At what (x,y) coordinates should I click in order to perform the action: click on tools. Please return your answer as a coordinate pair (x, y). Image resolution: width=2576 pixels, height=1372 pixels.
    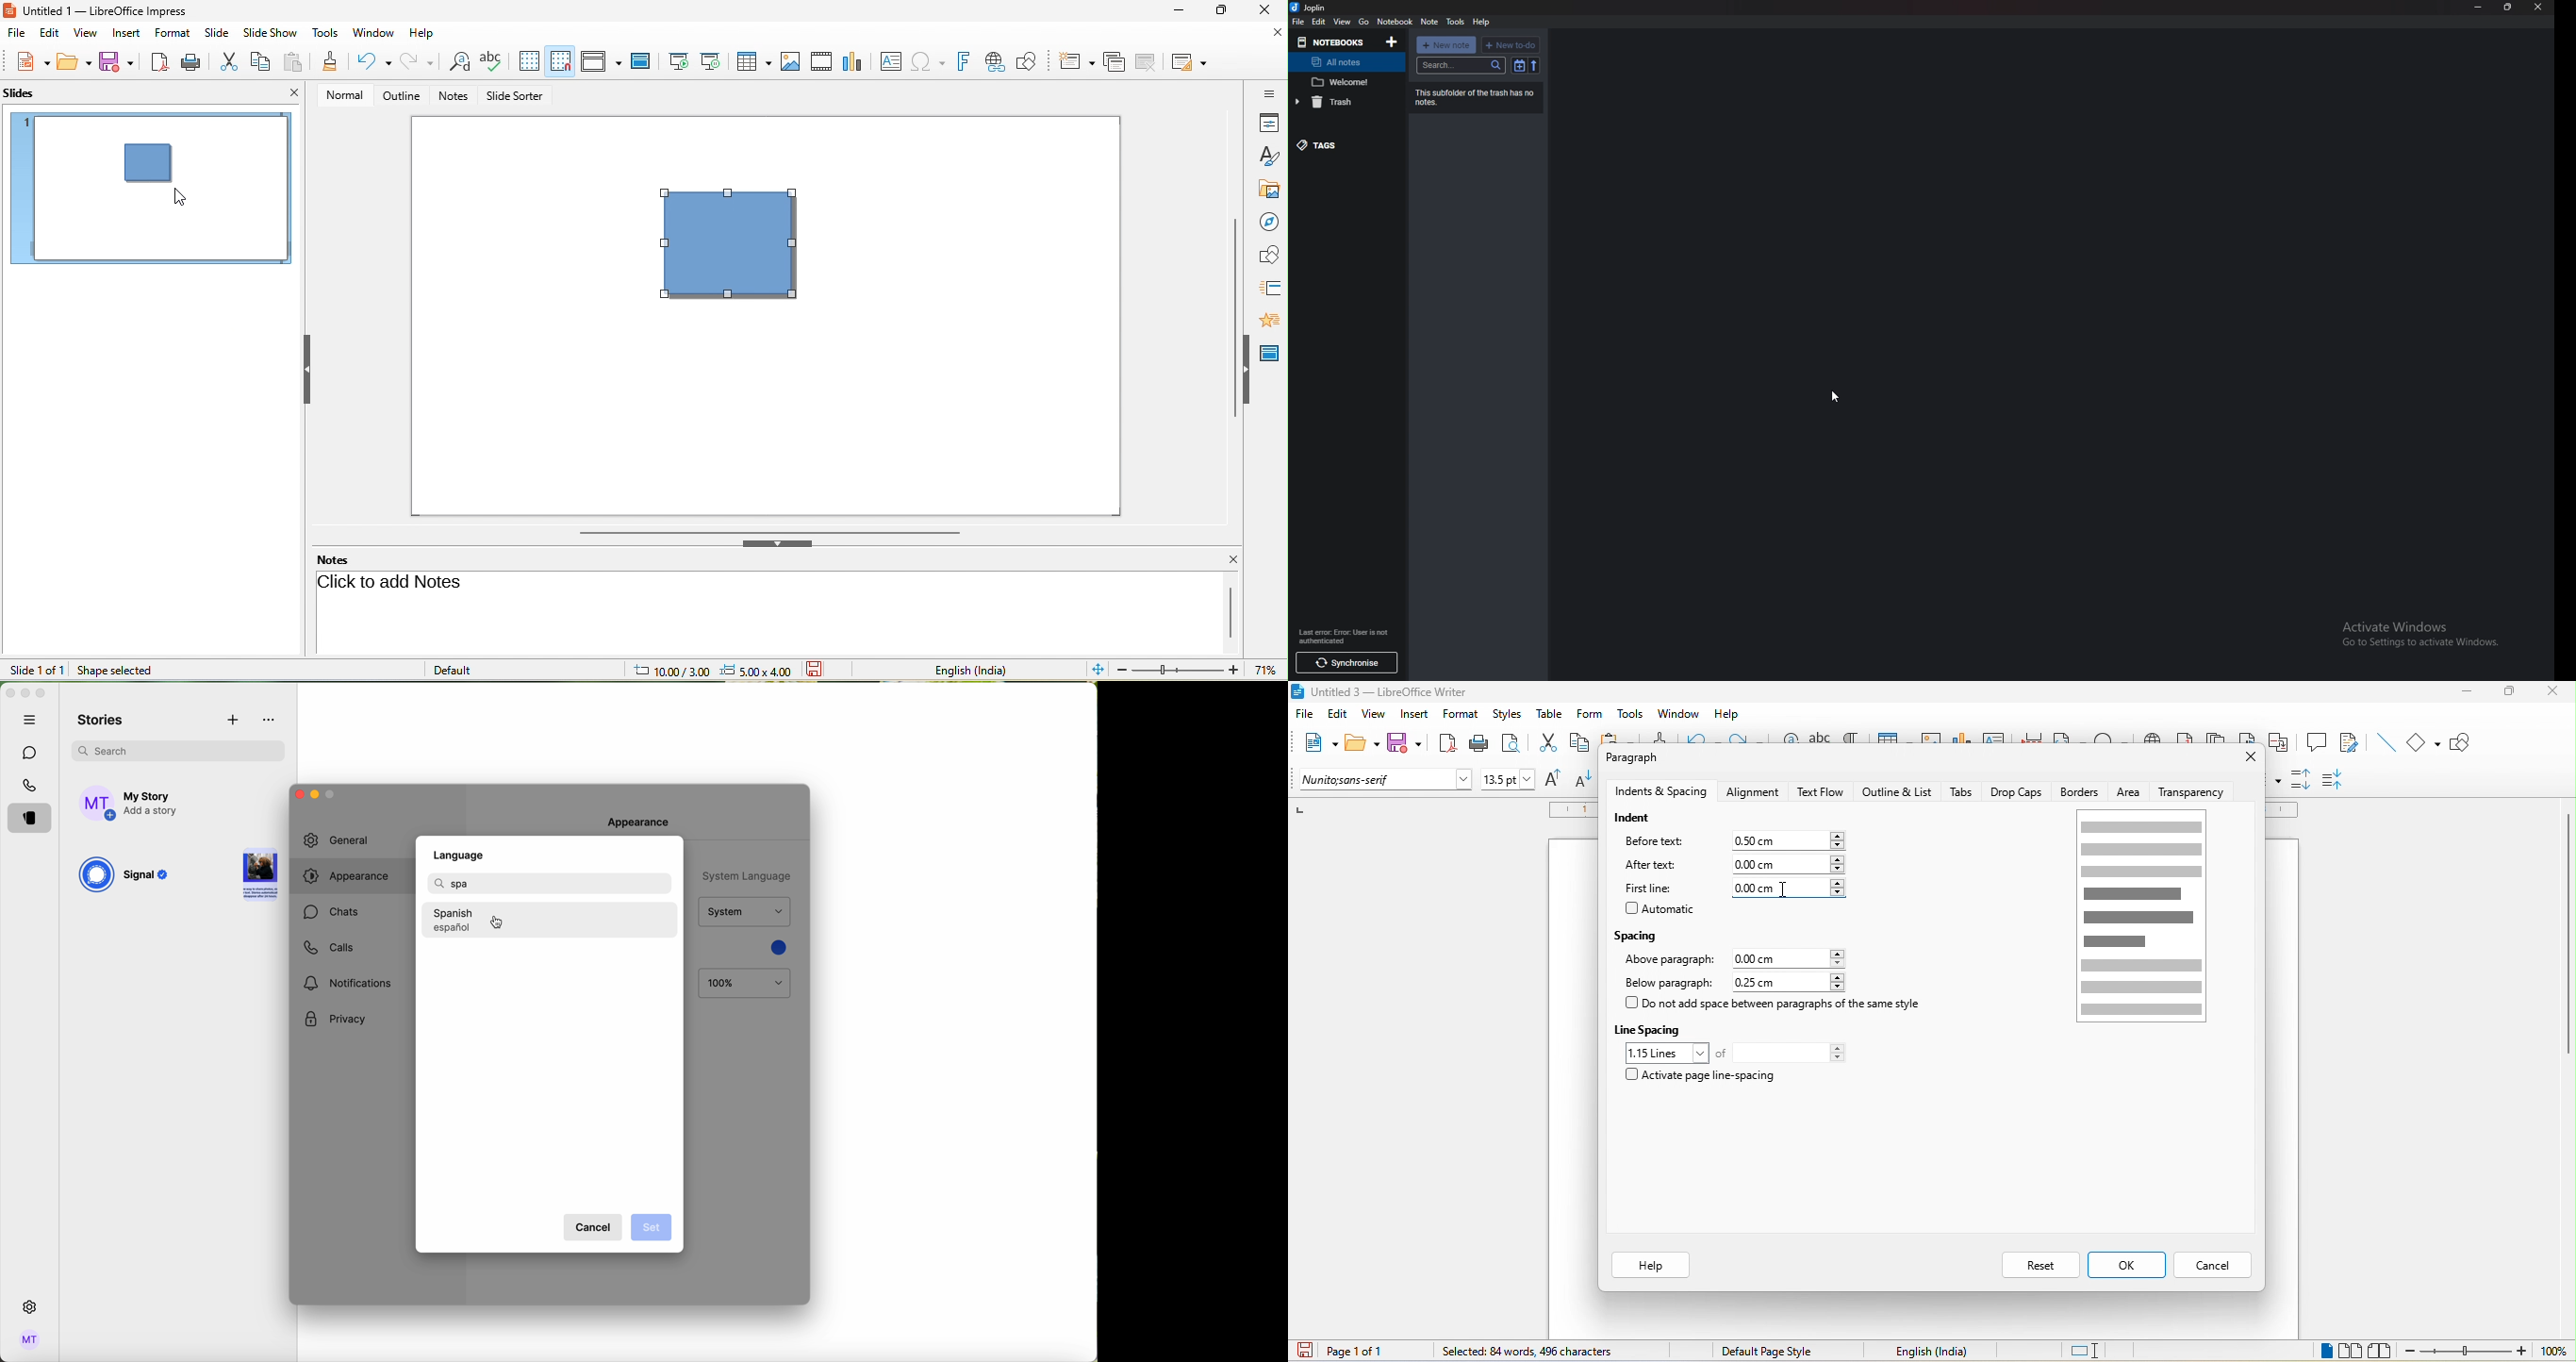
    Looking at the image, I should click on (1456, 22).